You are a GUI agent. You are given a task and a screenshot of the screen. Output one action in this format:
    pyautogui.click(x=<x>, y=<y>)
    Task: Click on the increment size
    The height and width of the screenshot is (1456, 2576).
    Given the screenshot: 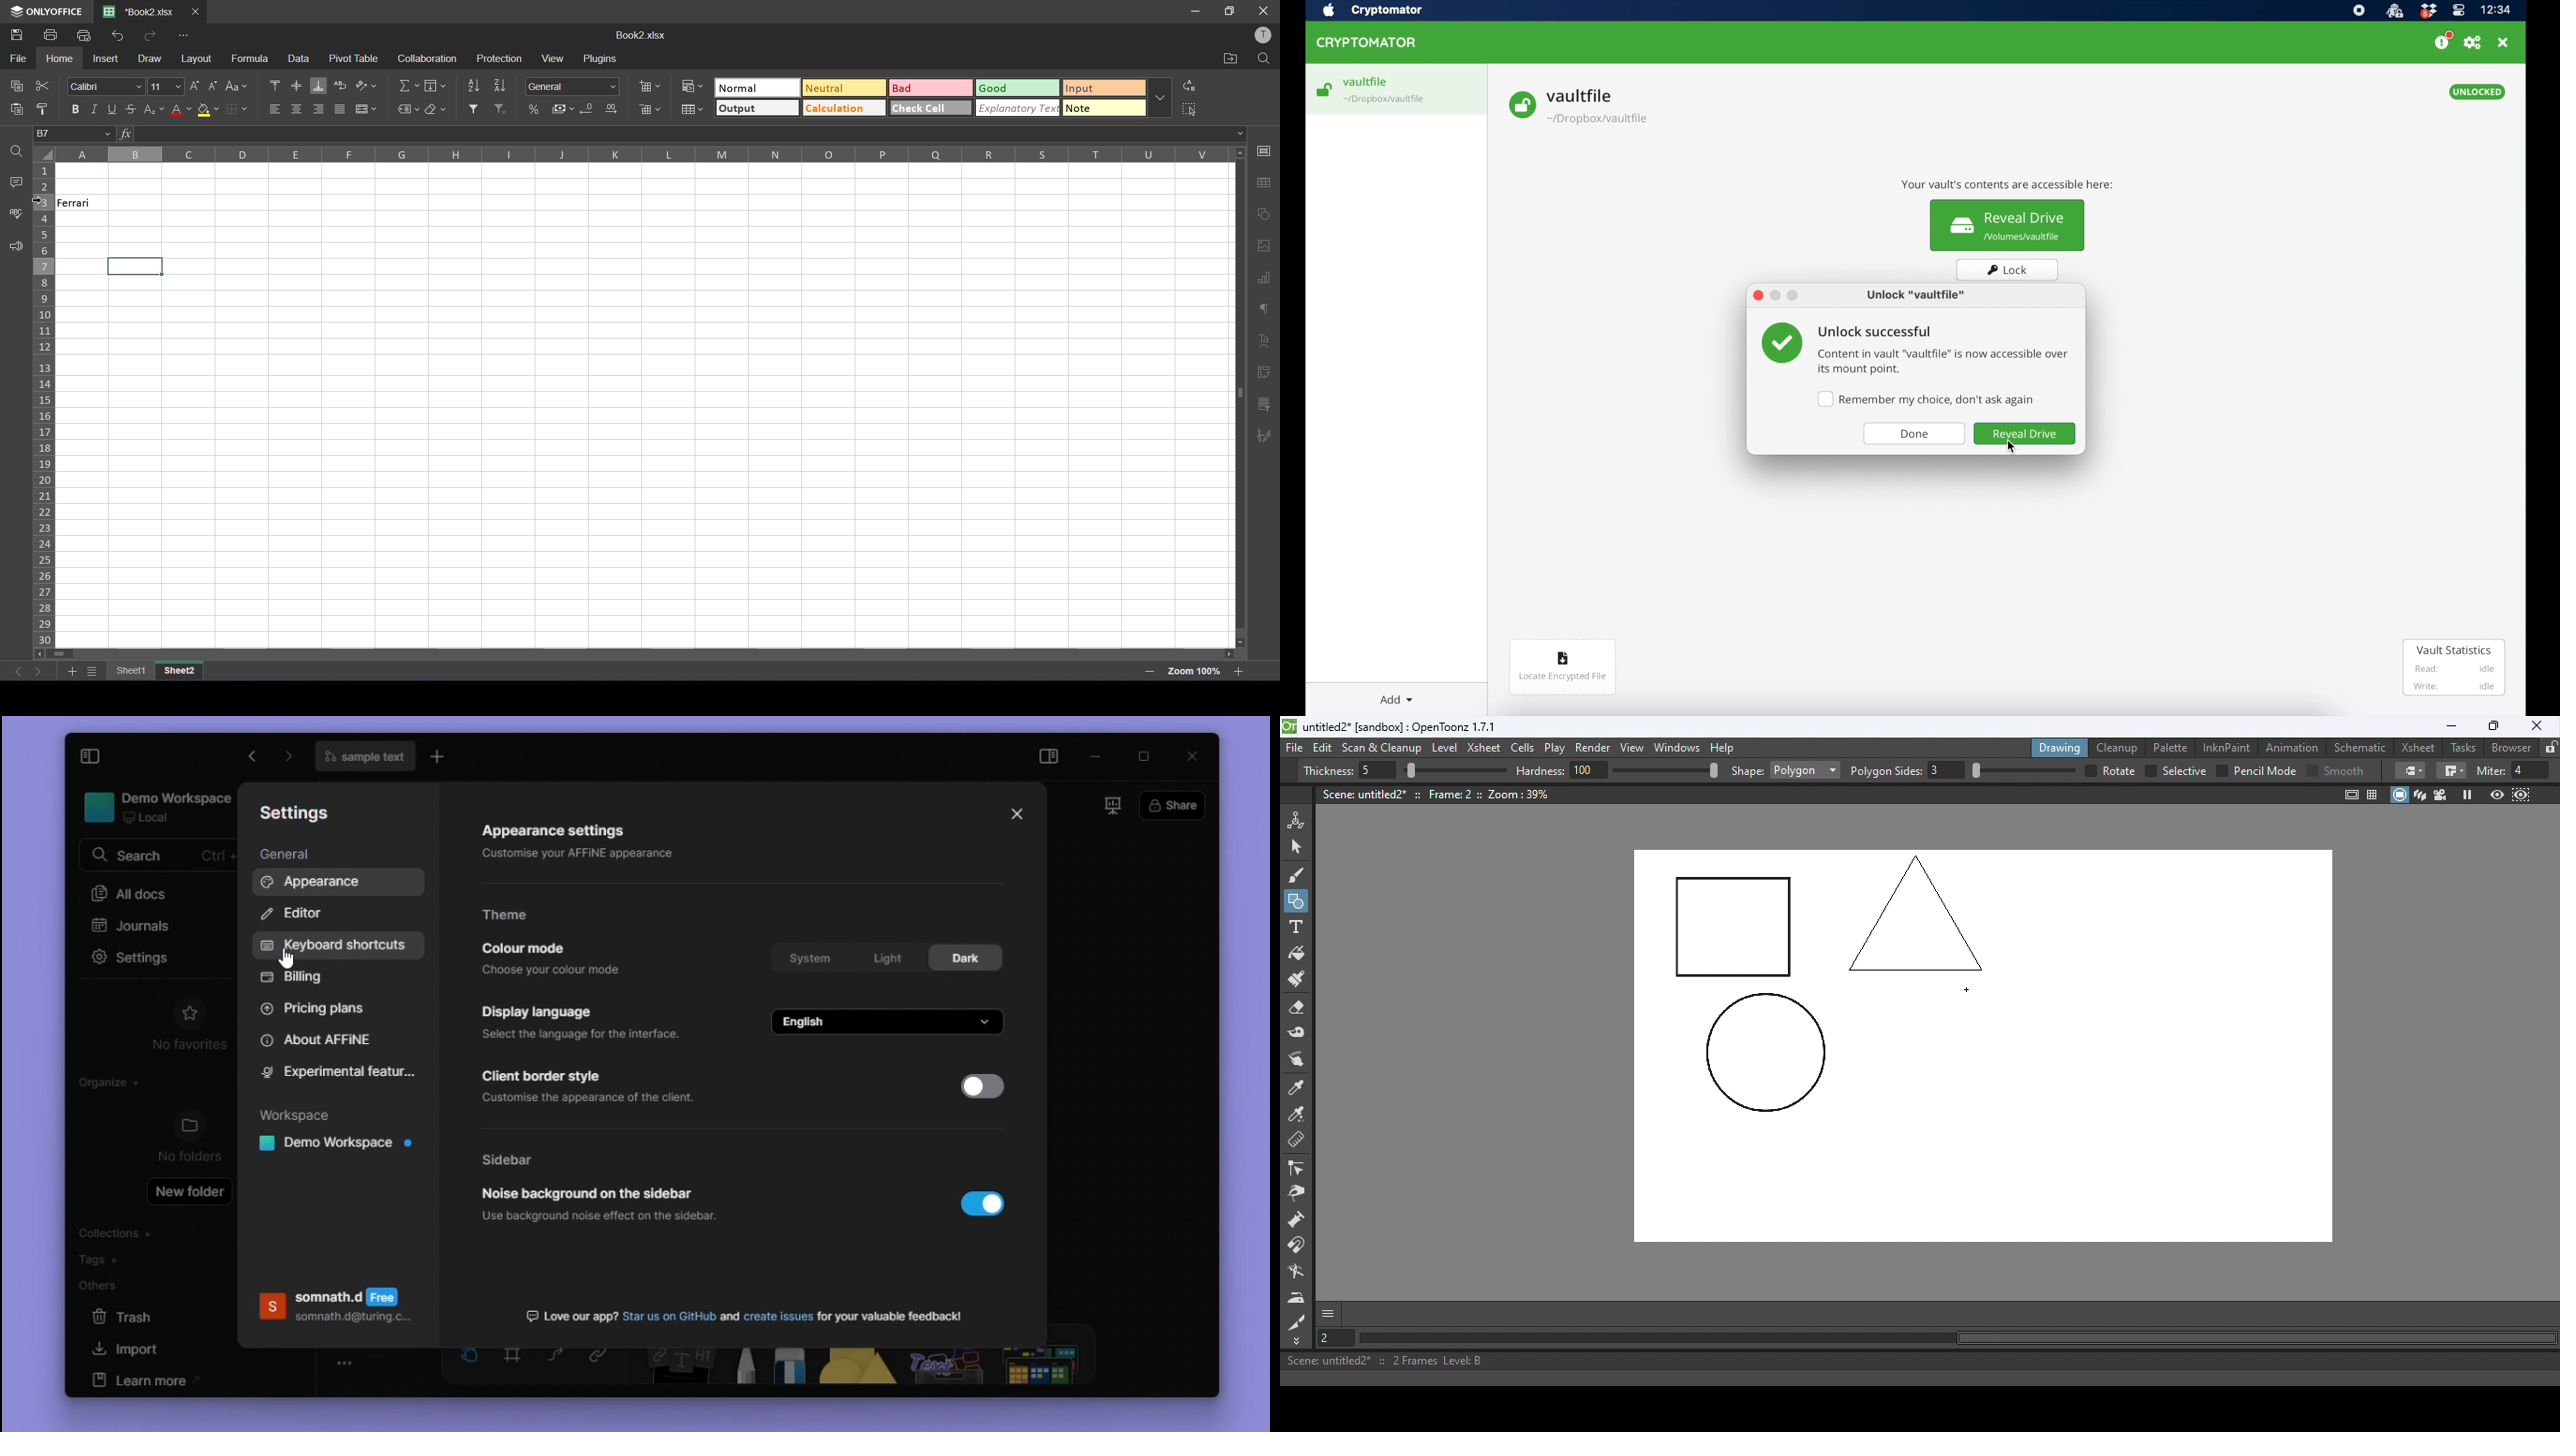 What is the action you would take?
    pyautogui.click(x=194, y=87)
    